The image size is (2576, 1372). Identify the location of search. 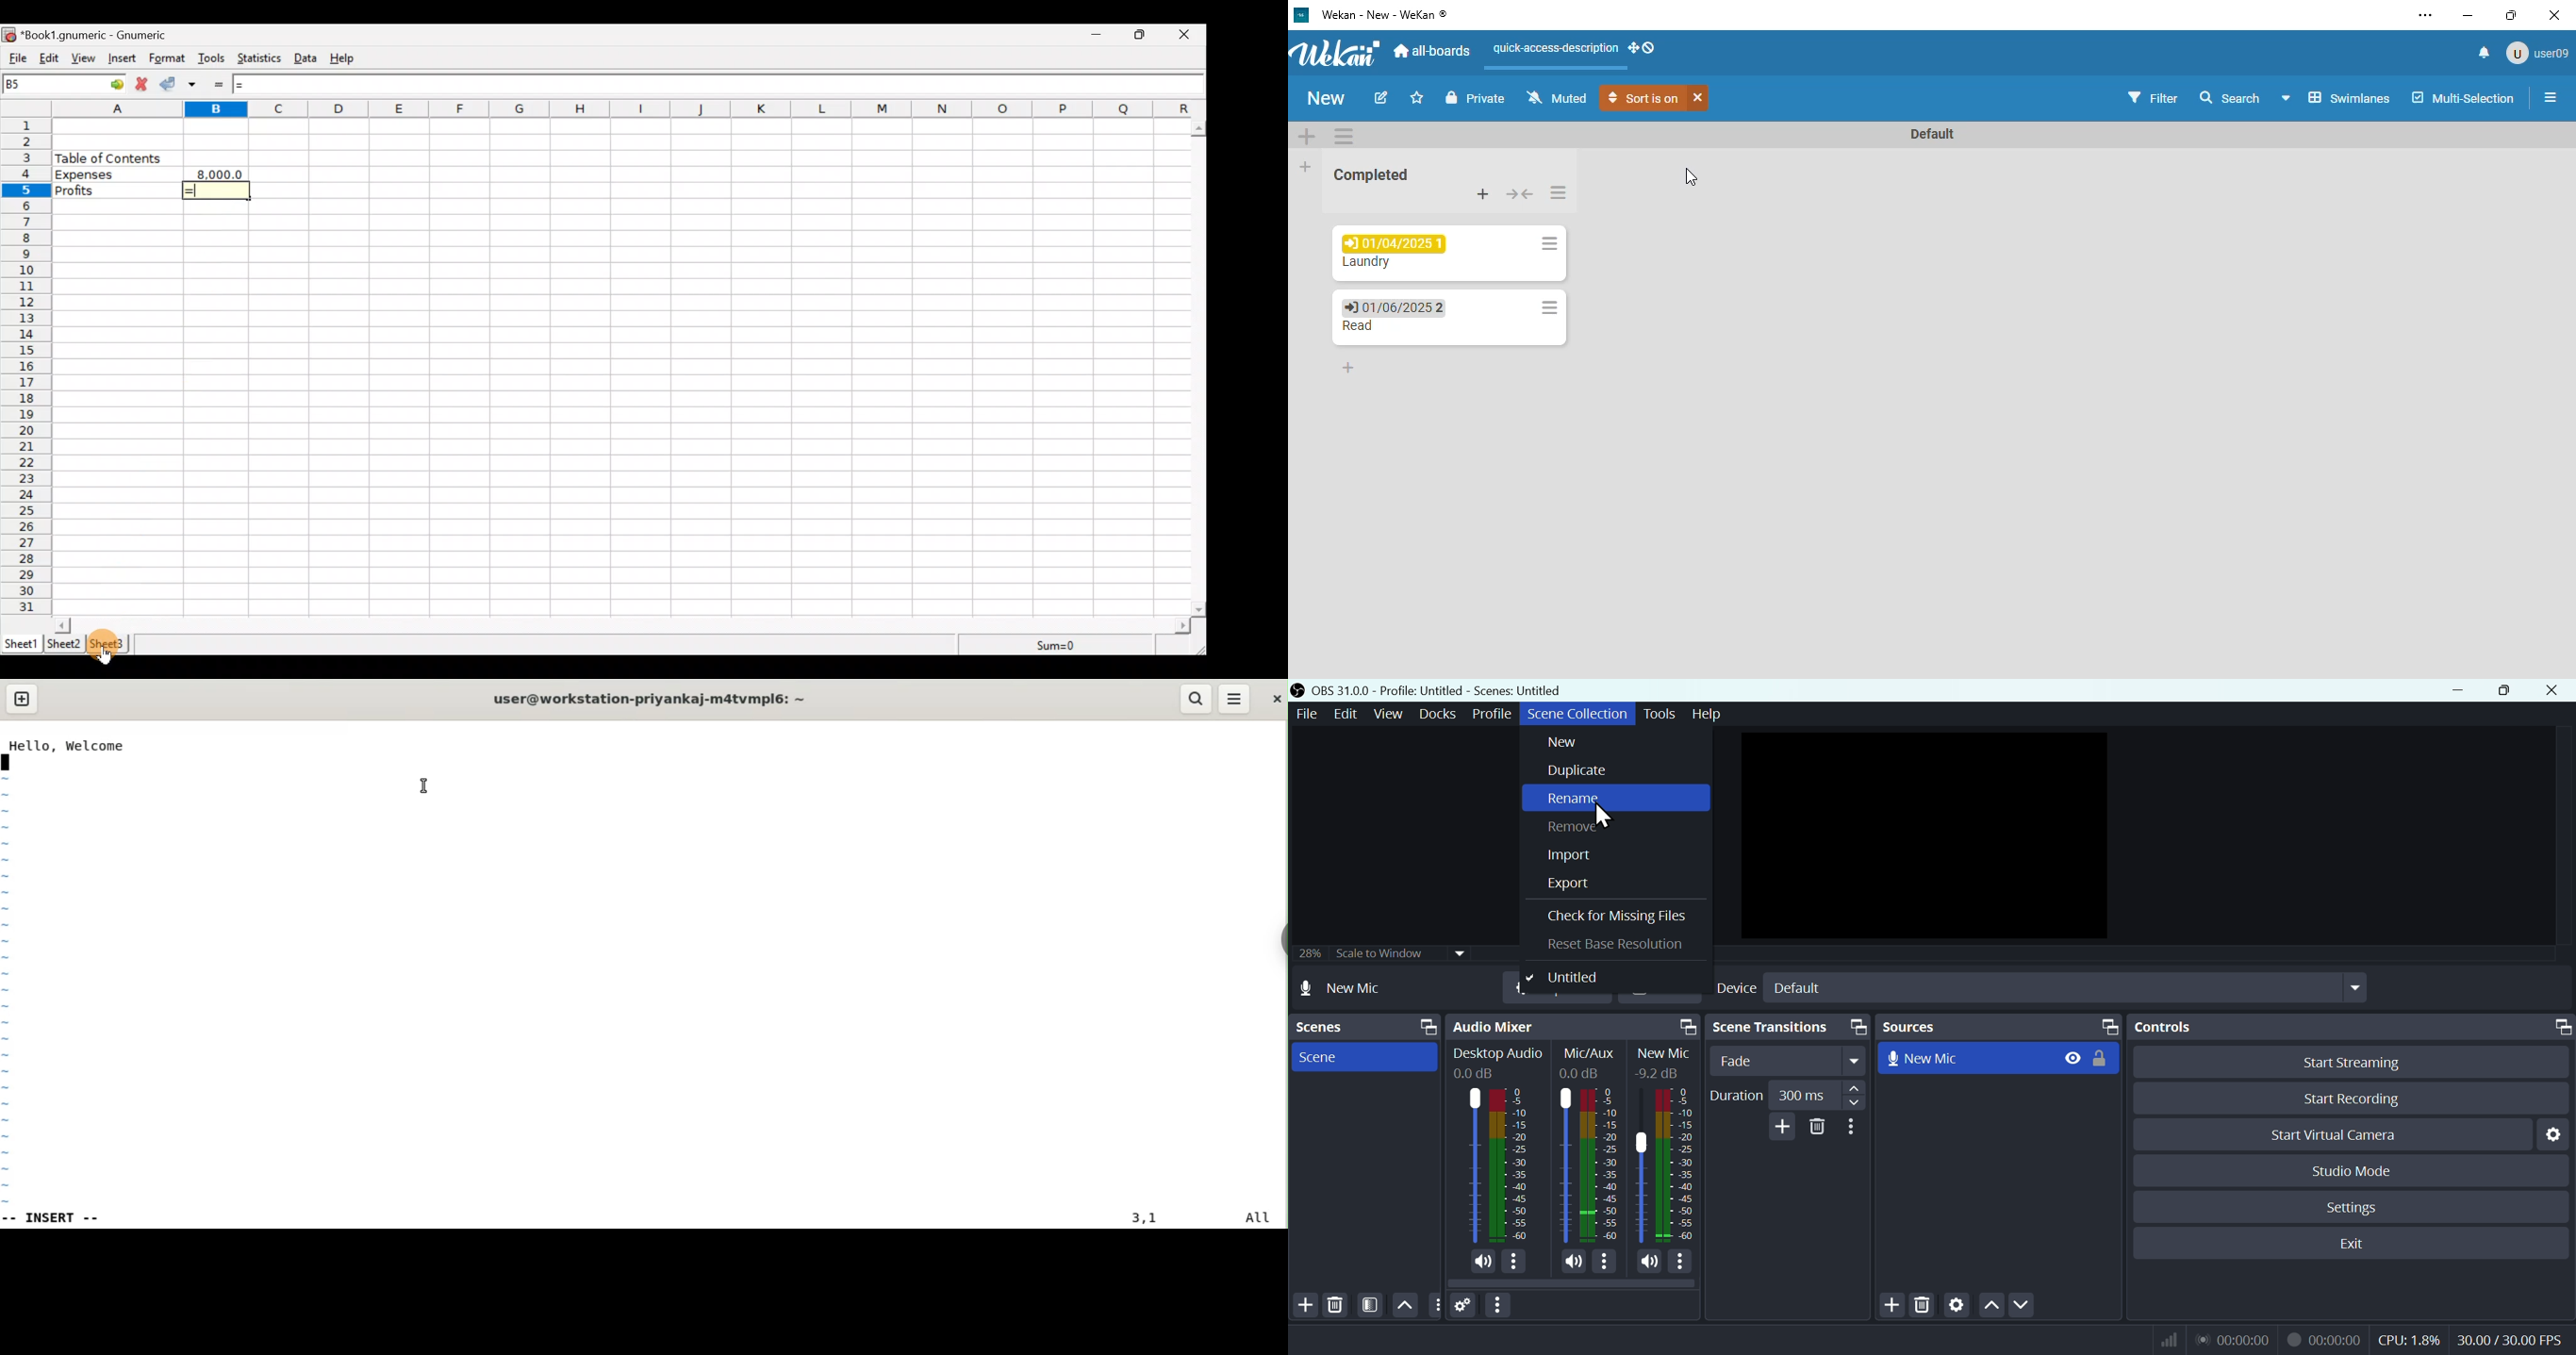
(2229, 96).